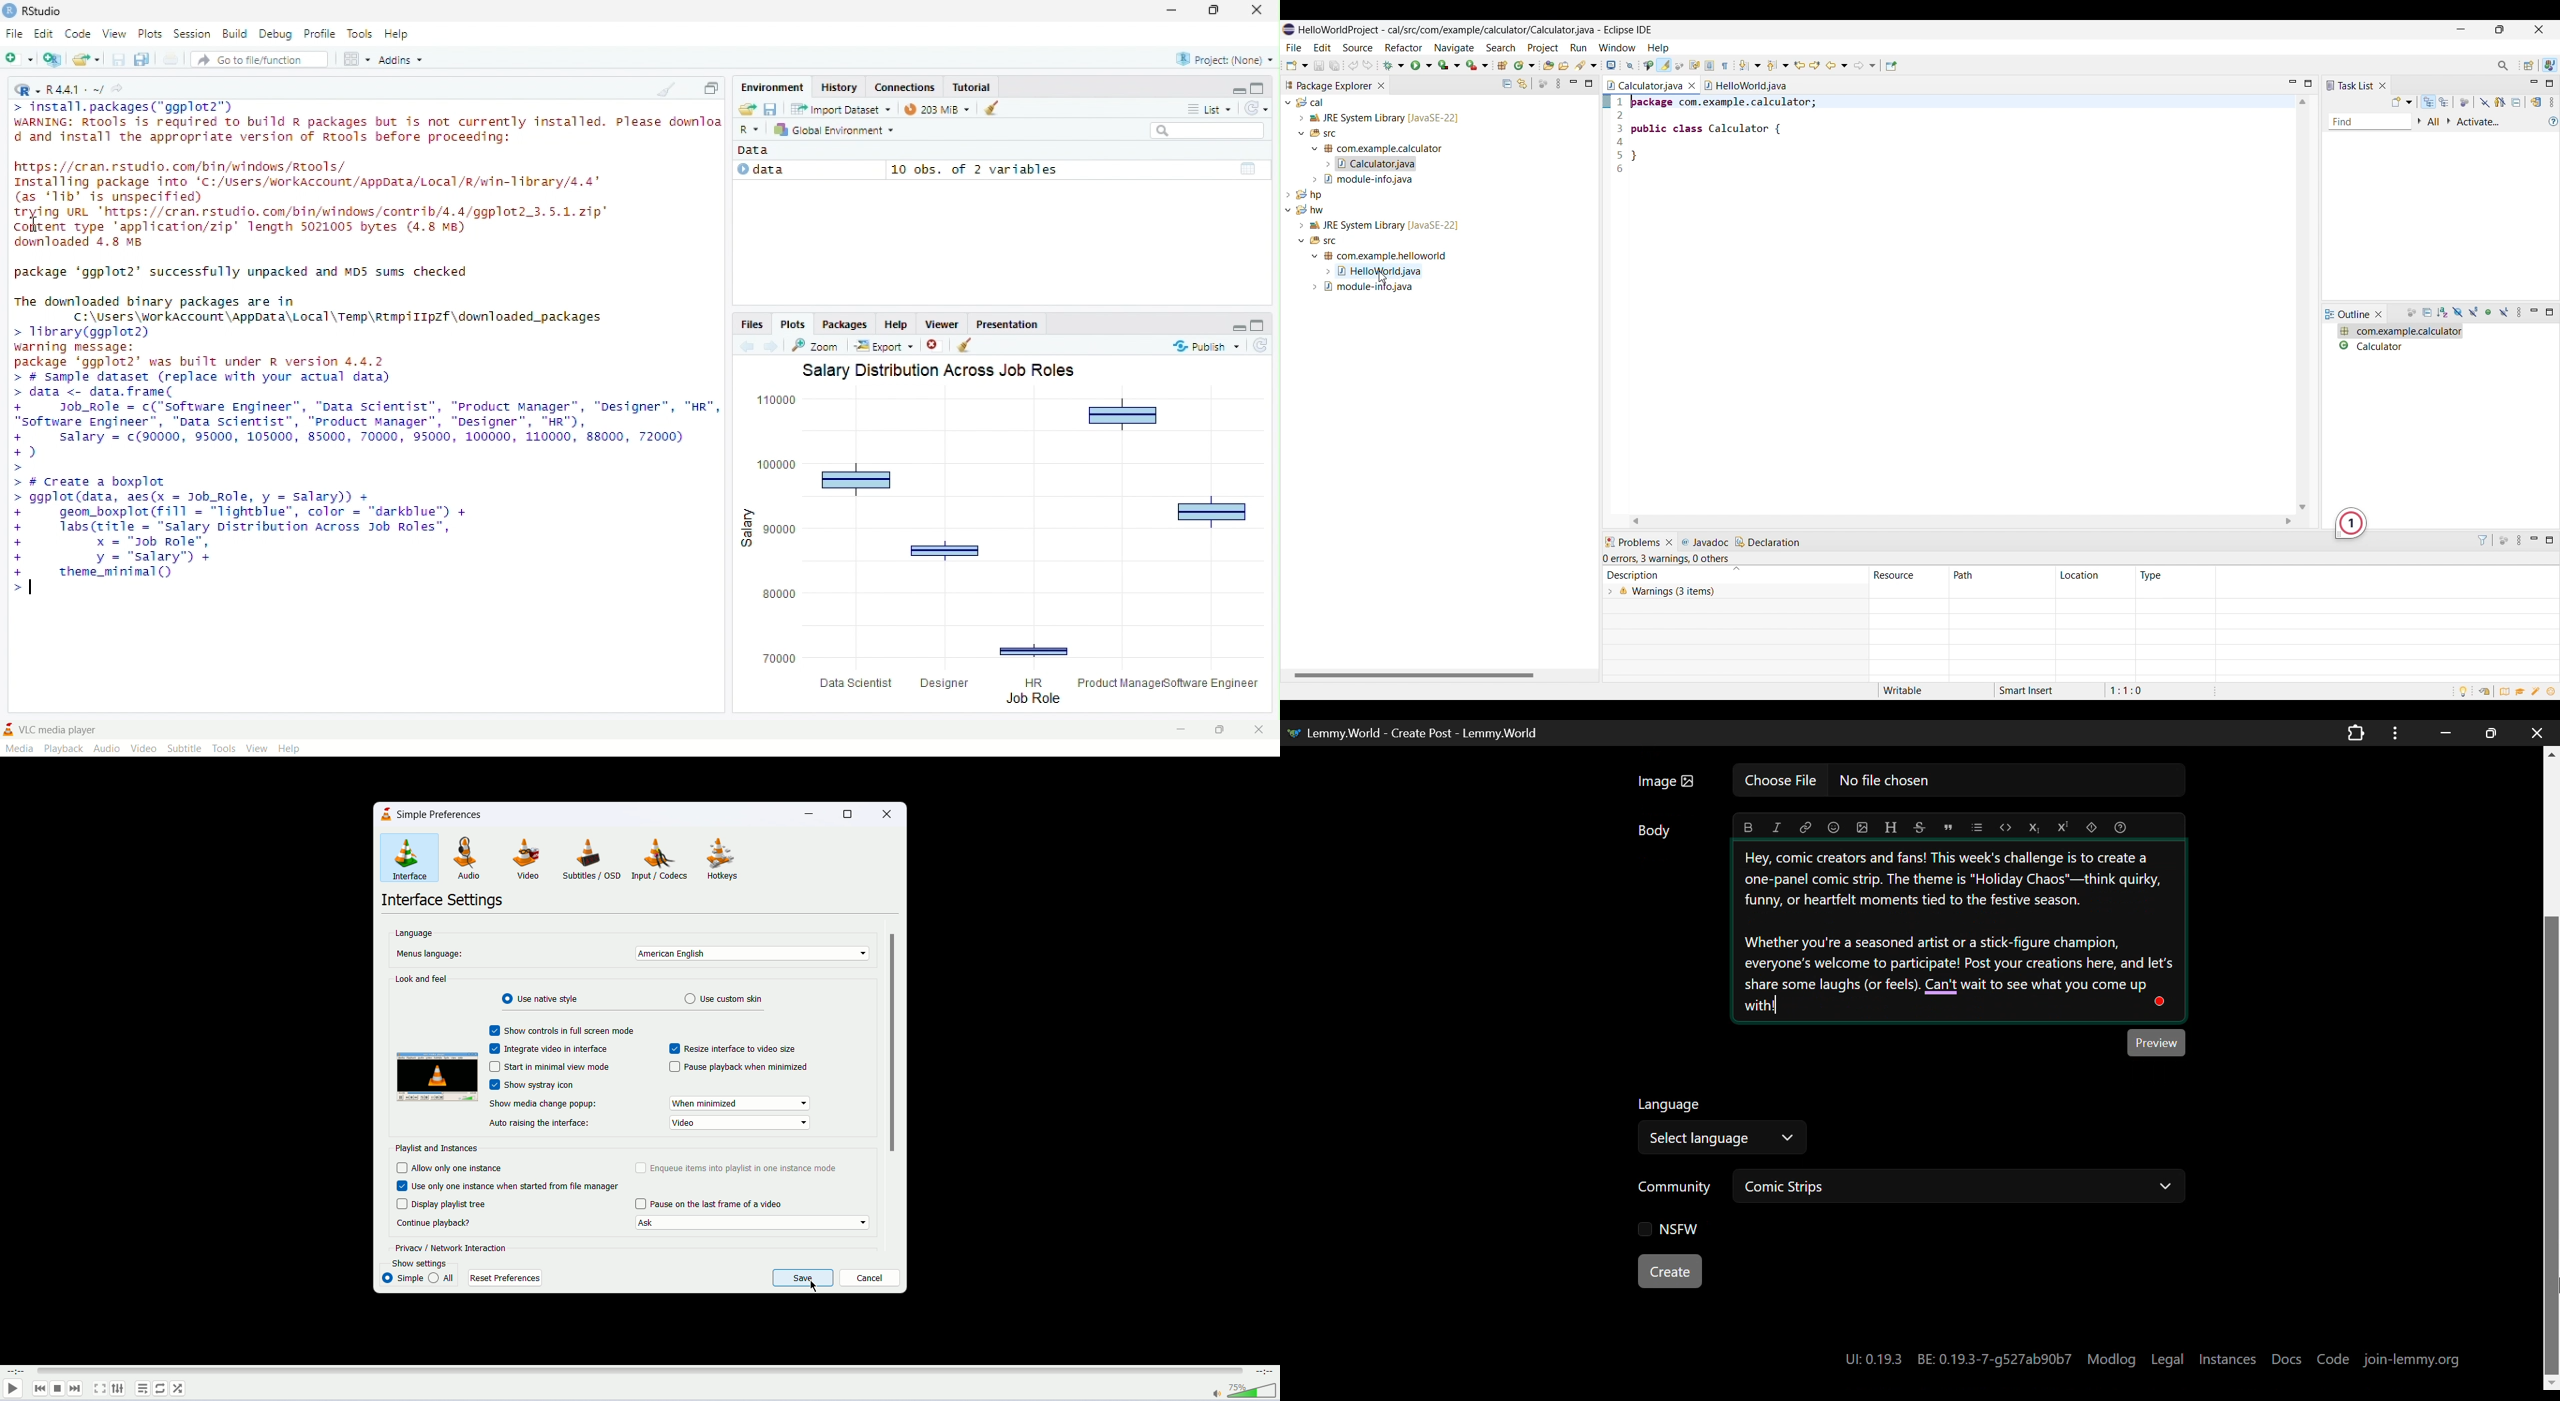 The image size is (2576, 1428). I want to click on Launch options, so click(1449, 65).